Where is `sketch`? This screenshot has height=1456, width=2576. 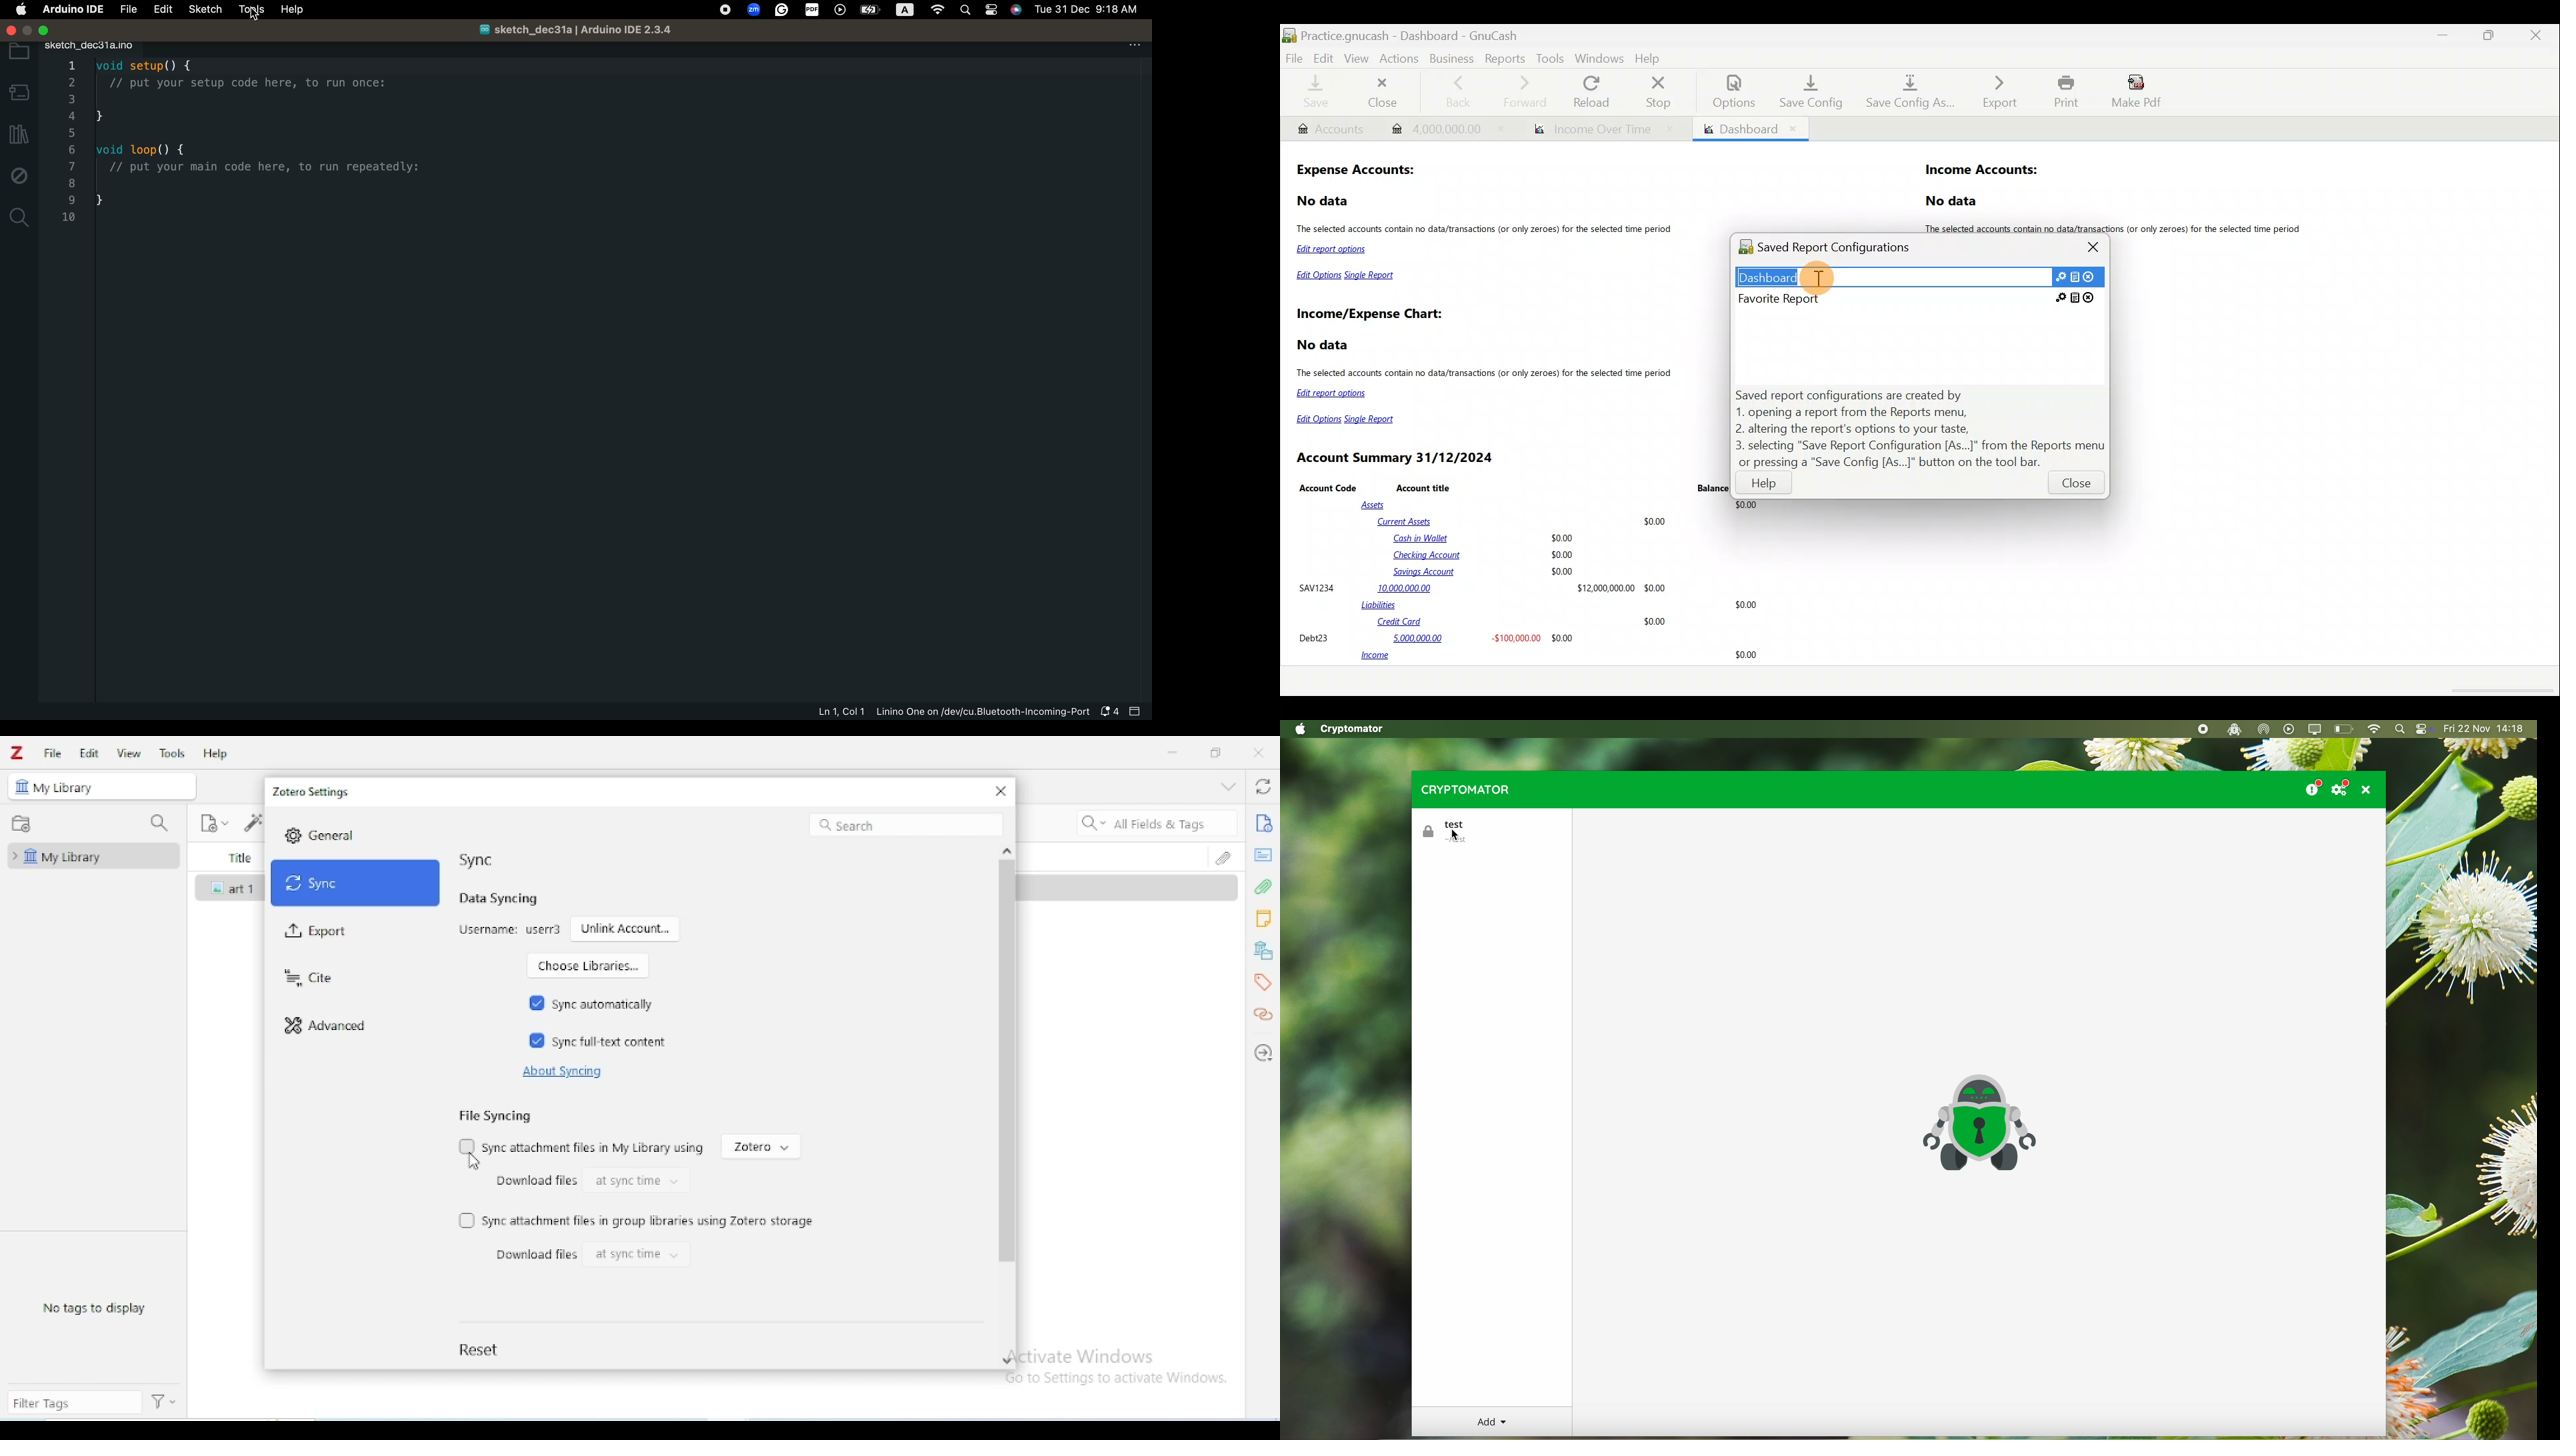
sketch is located at coordinates (201, 9).